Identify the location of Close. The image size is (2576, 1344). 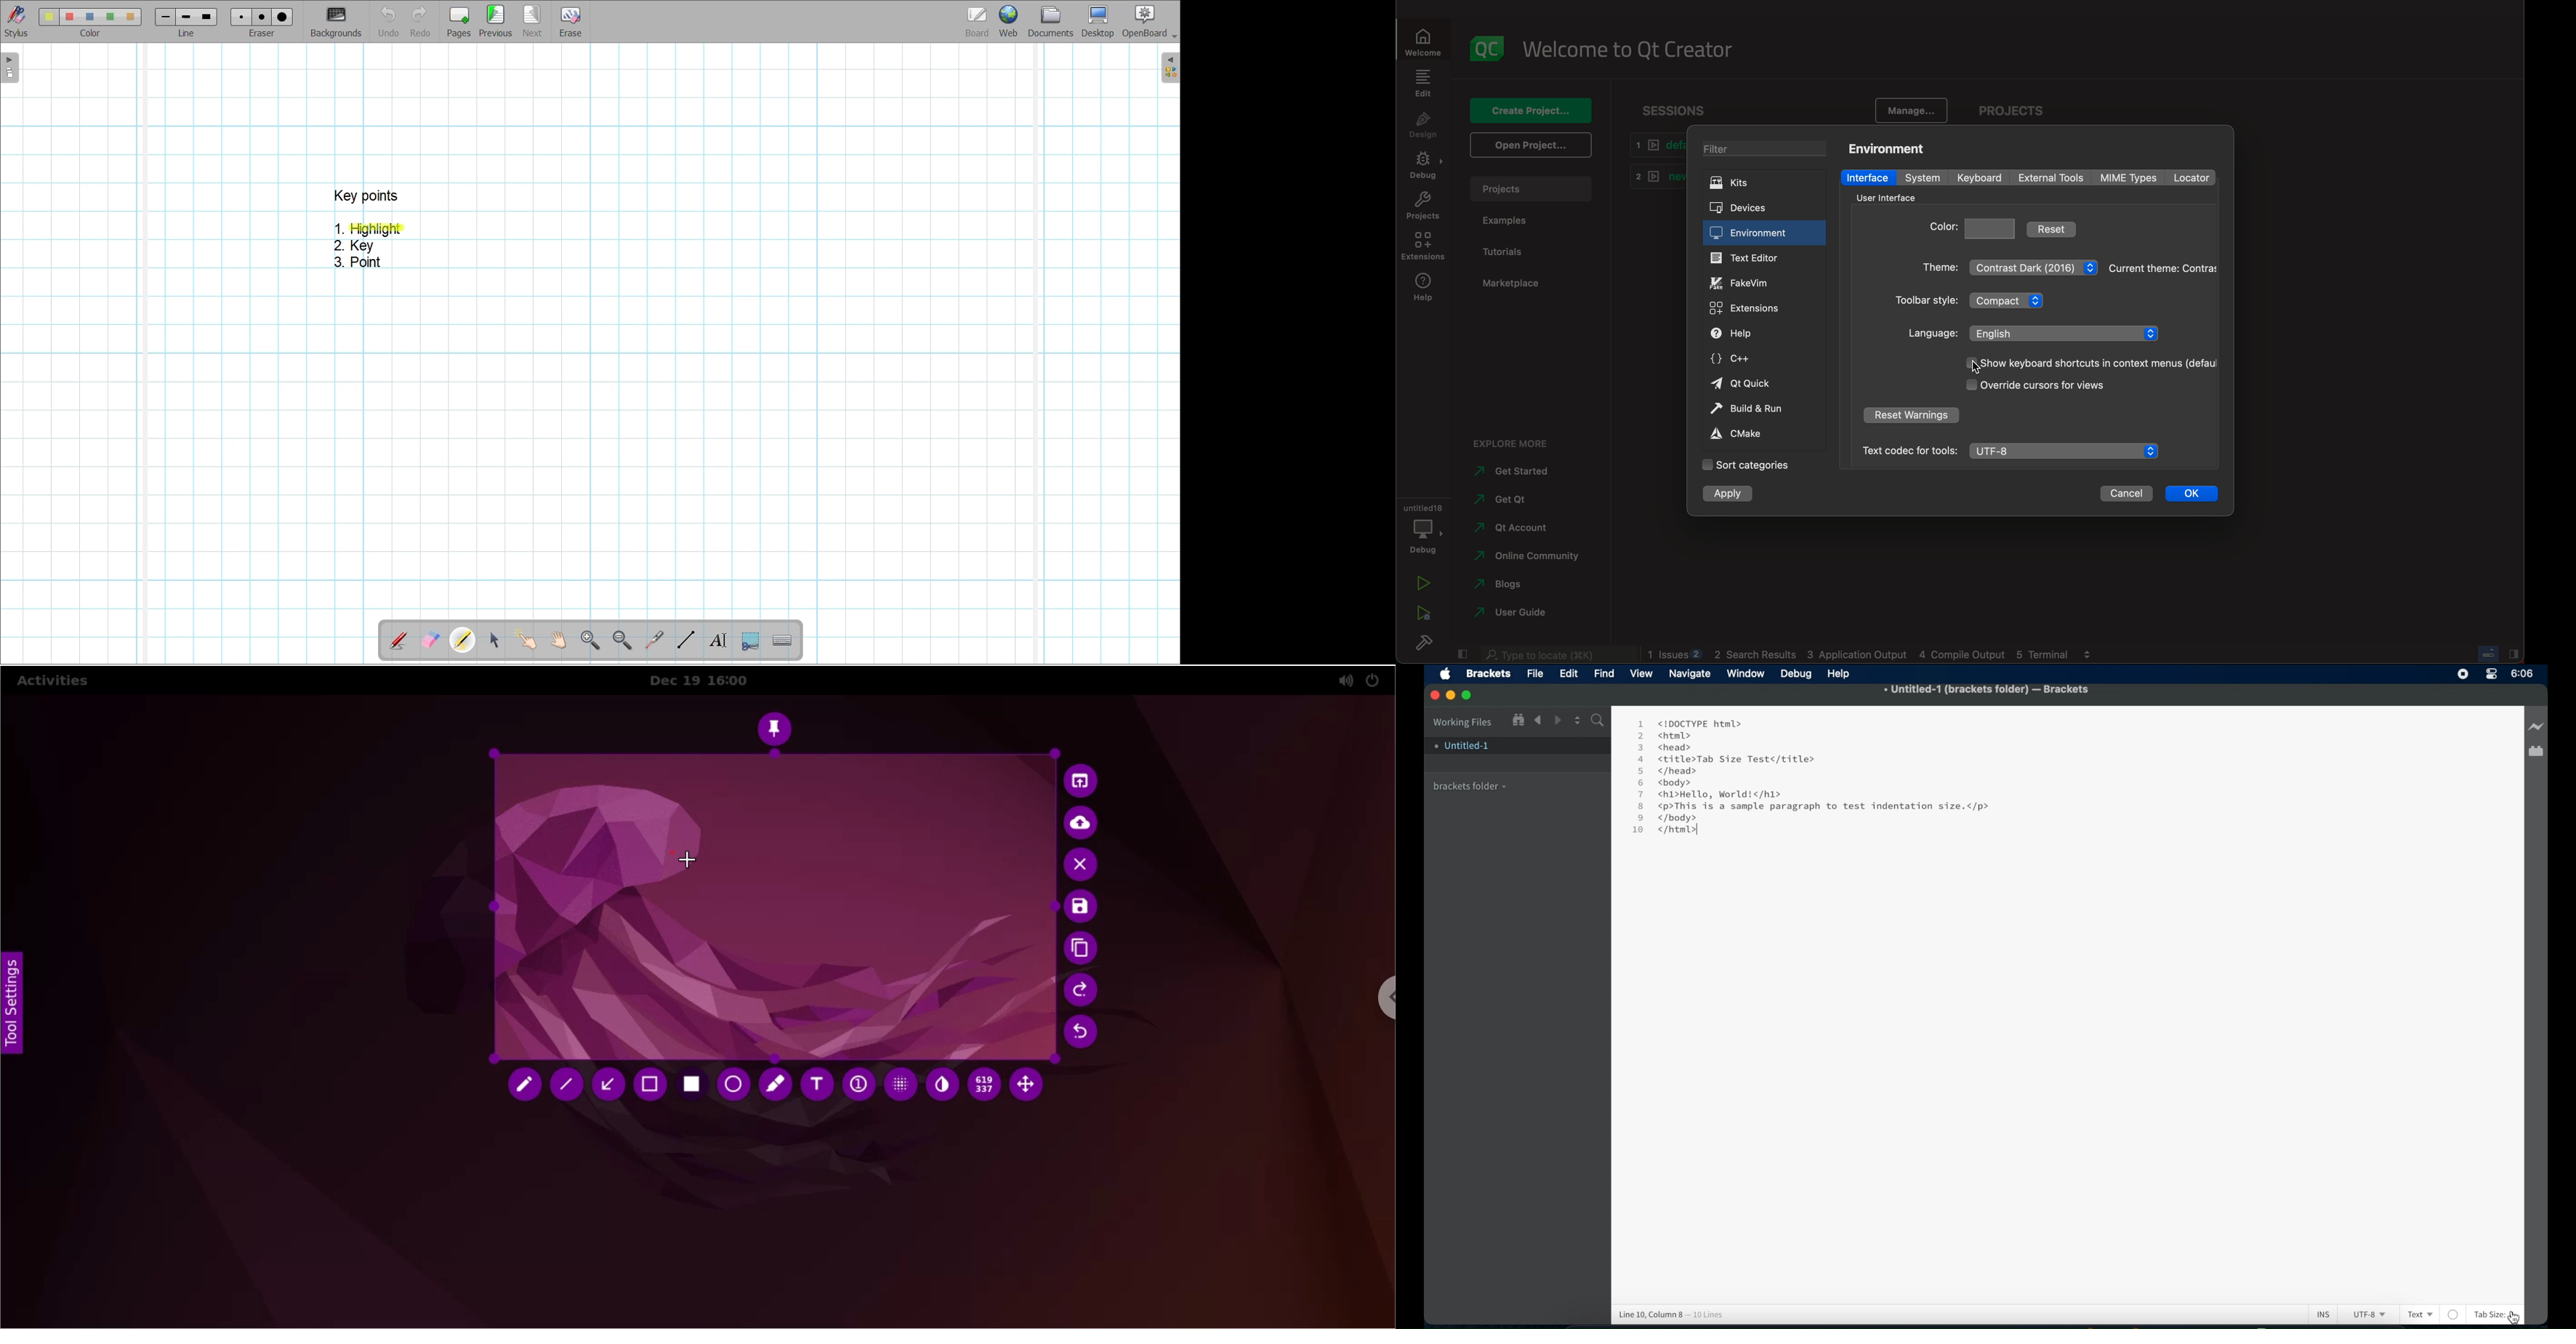
(1435, 696).